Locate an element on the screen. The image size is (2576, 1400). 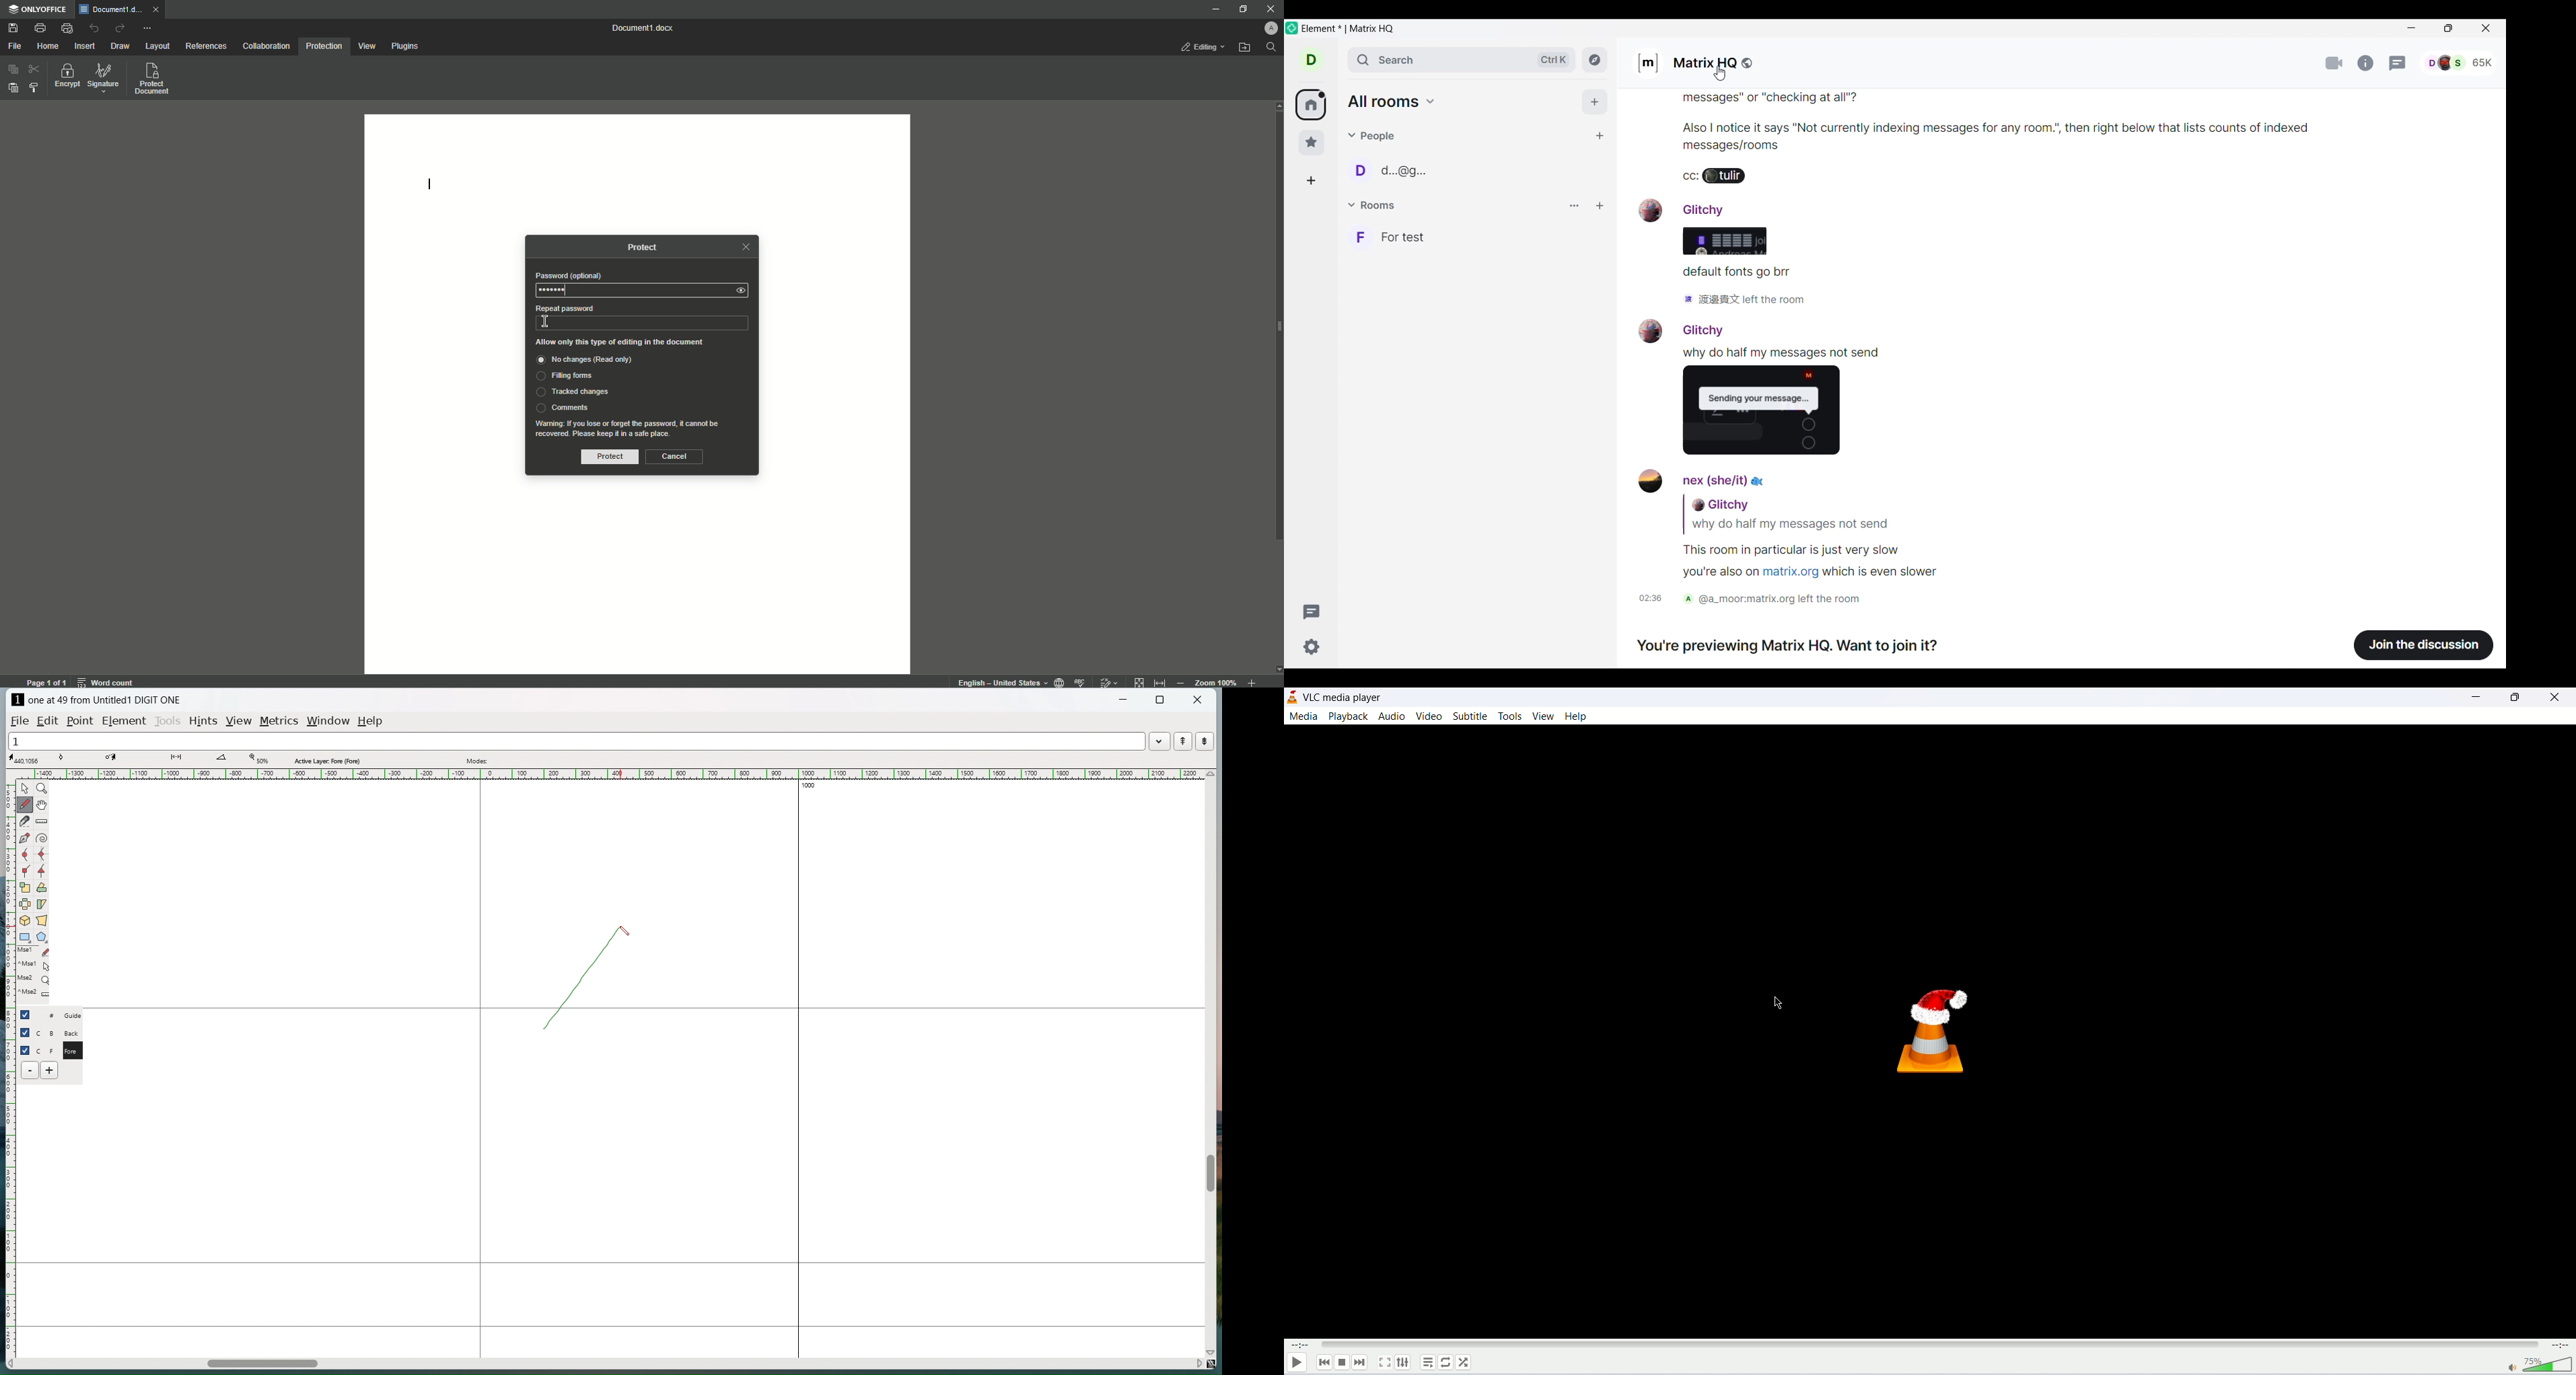
References is located at coordinates (205, 45).